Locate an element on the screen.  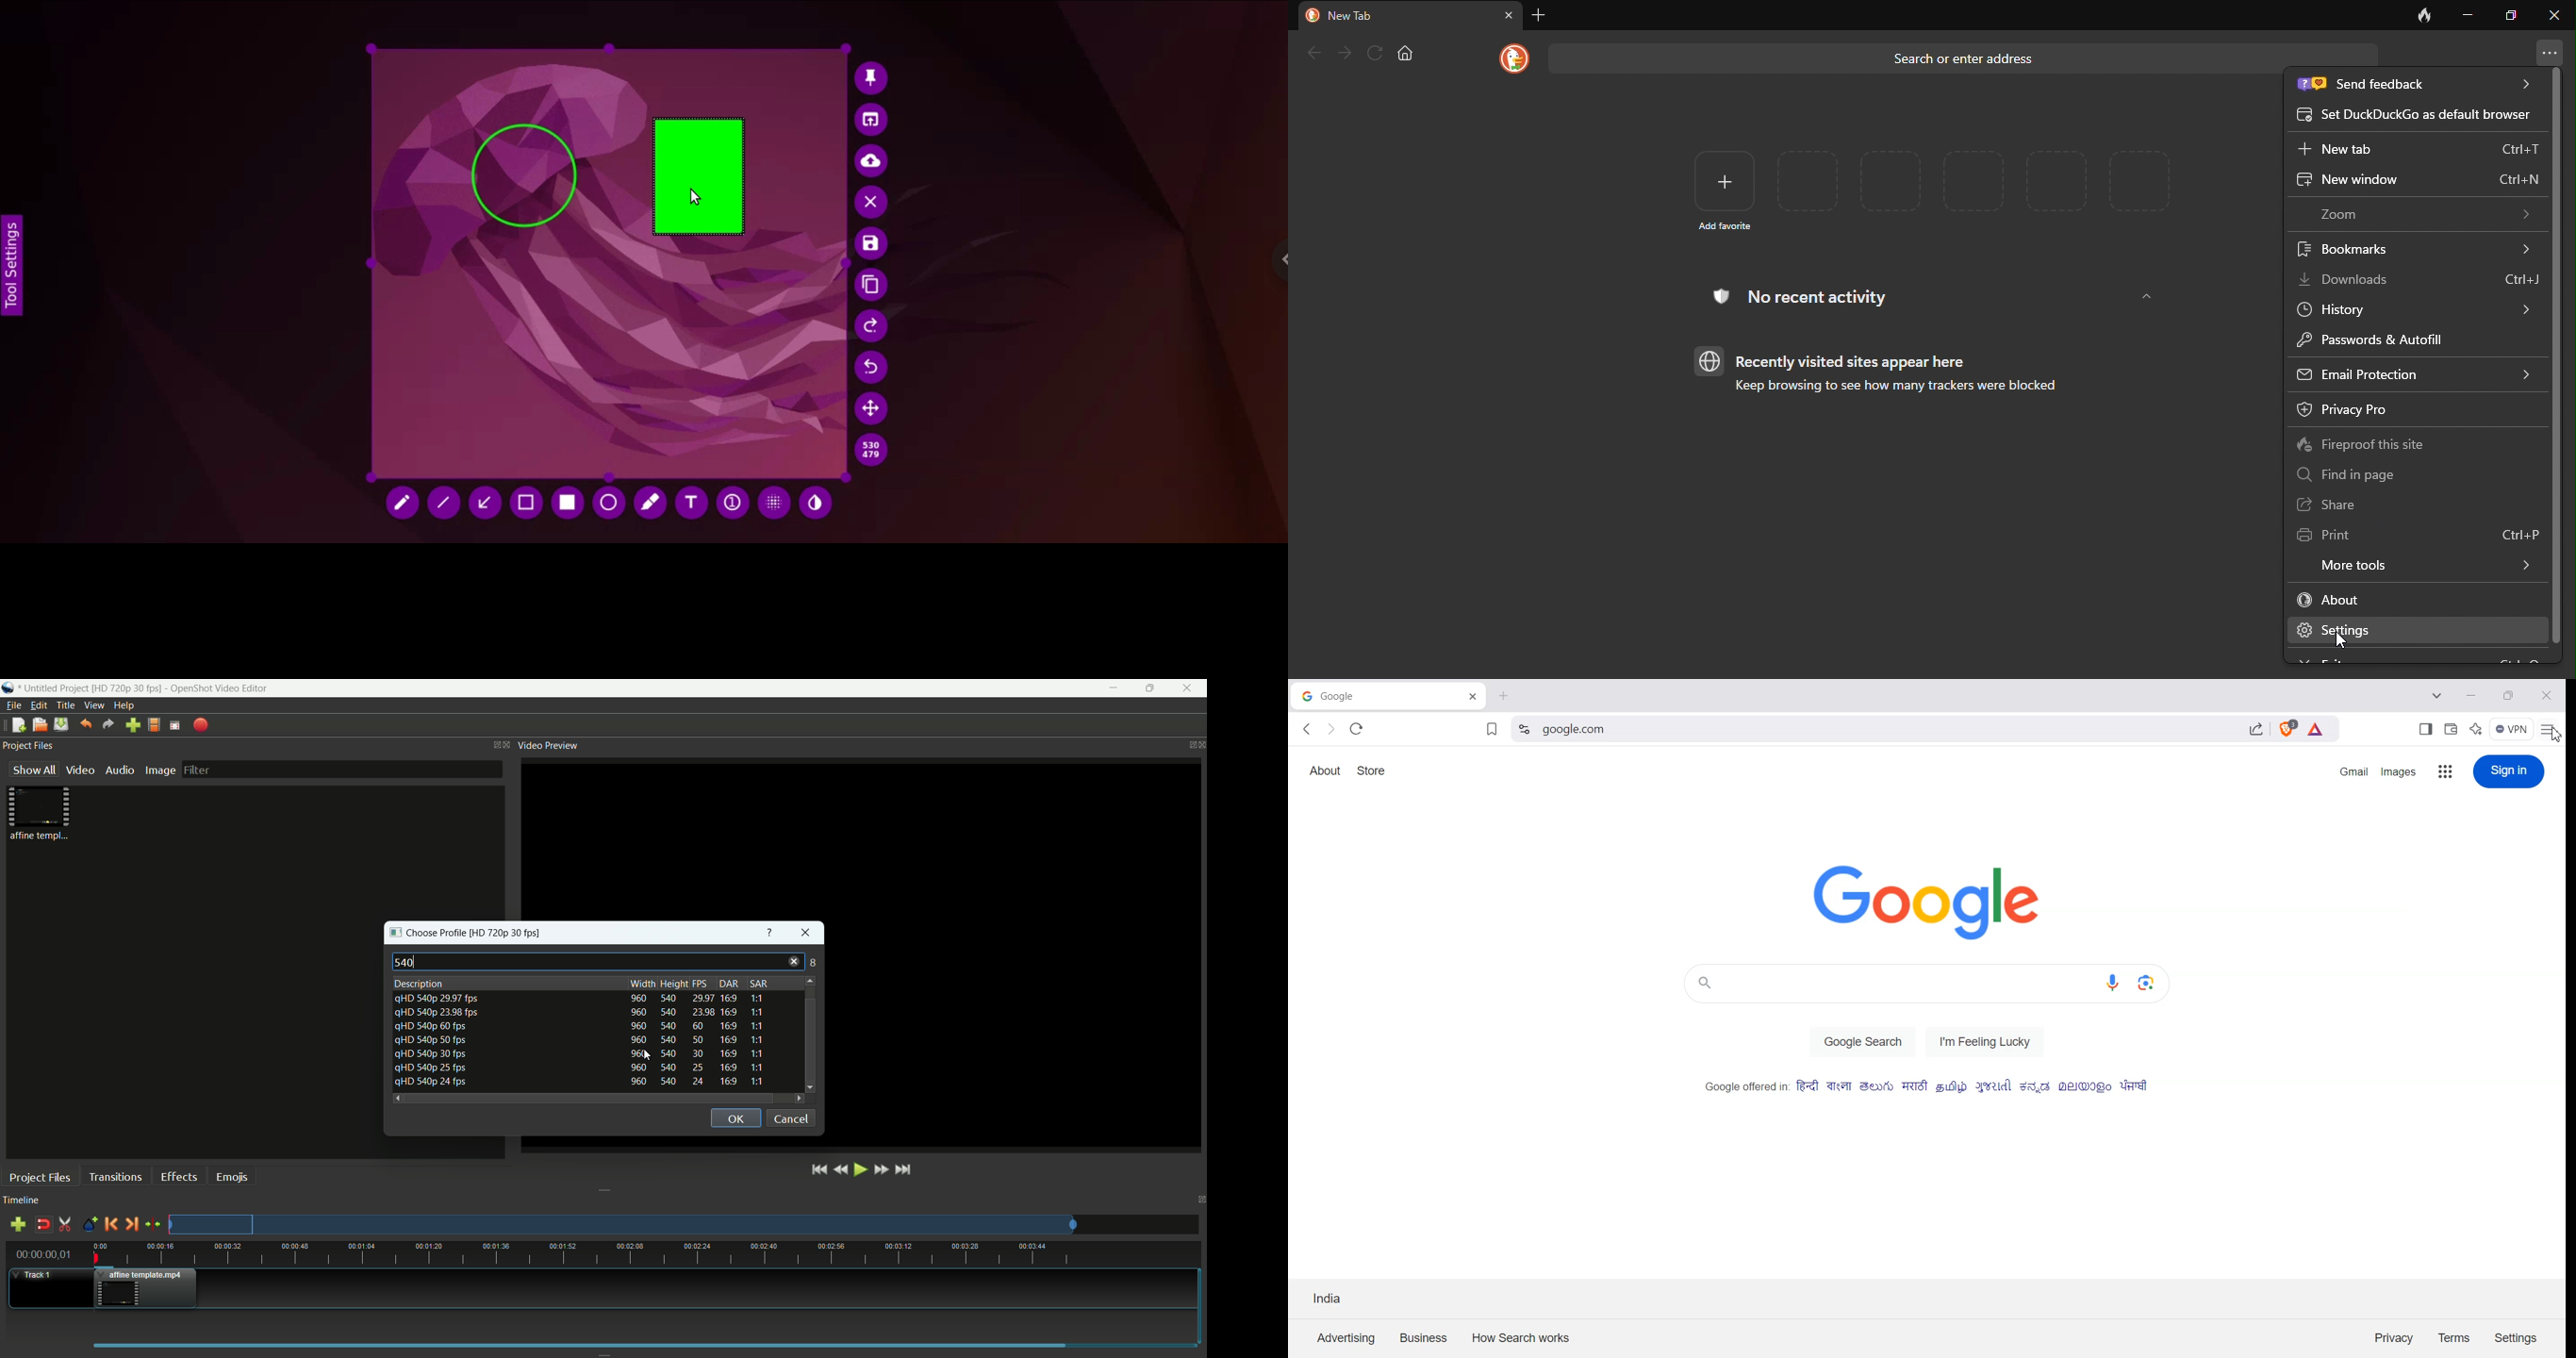
profile is located at coordinates (155, 726).